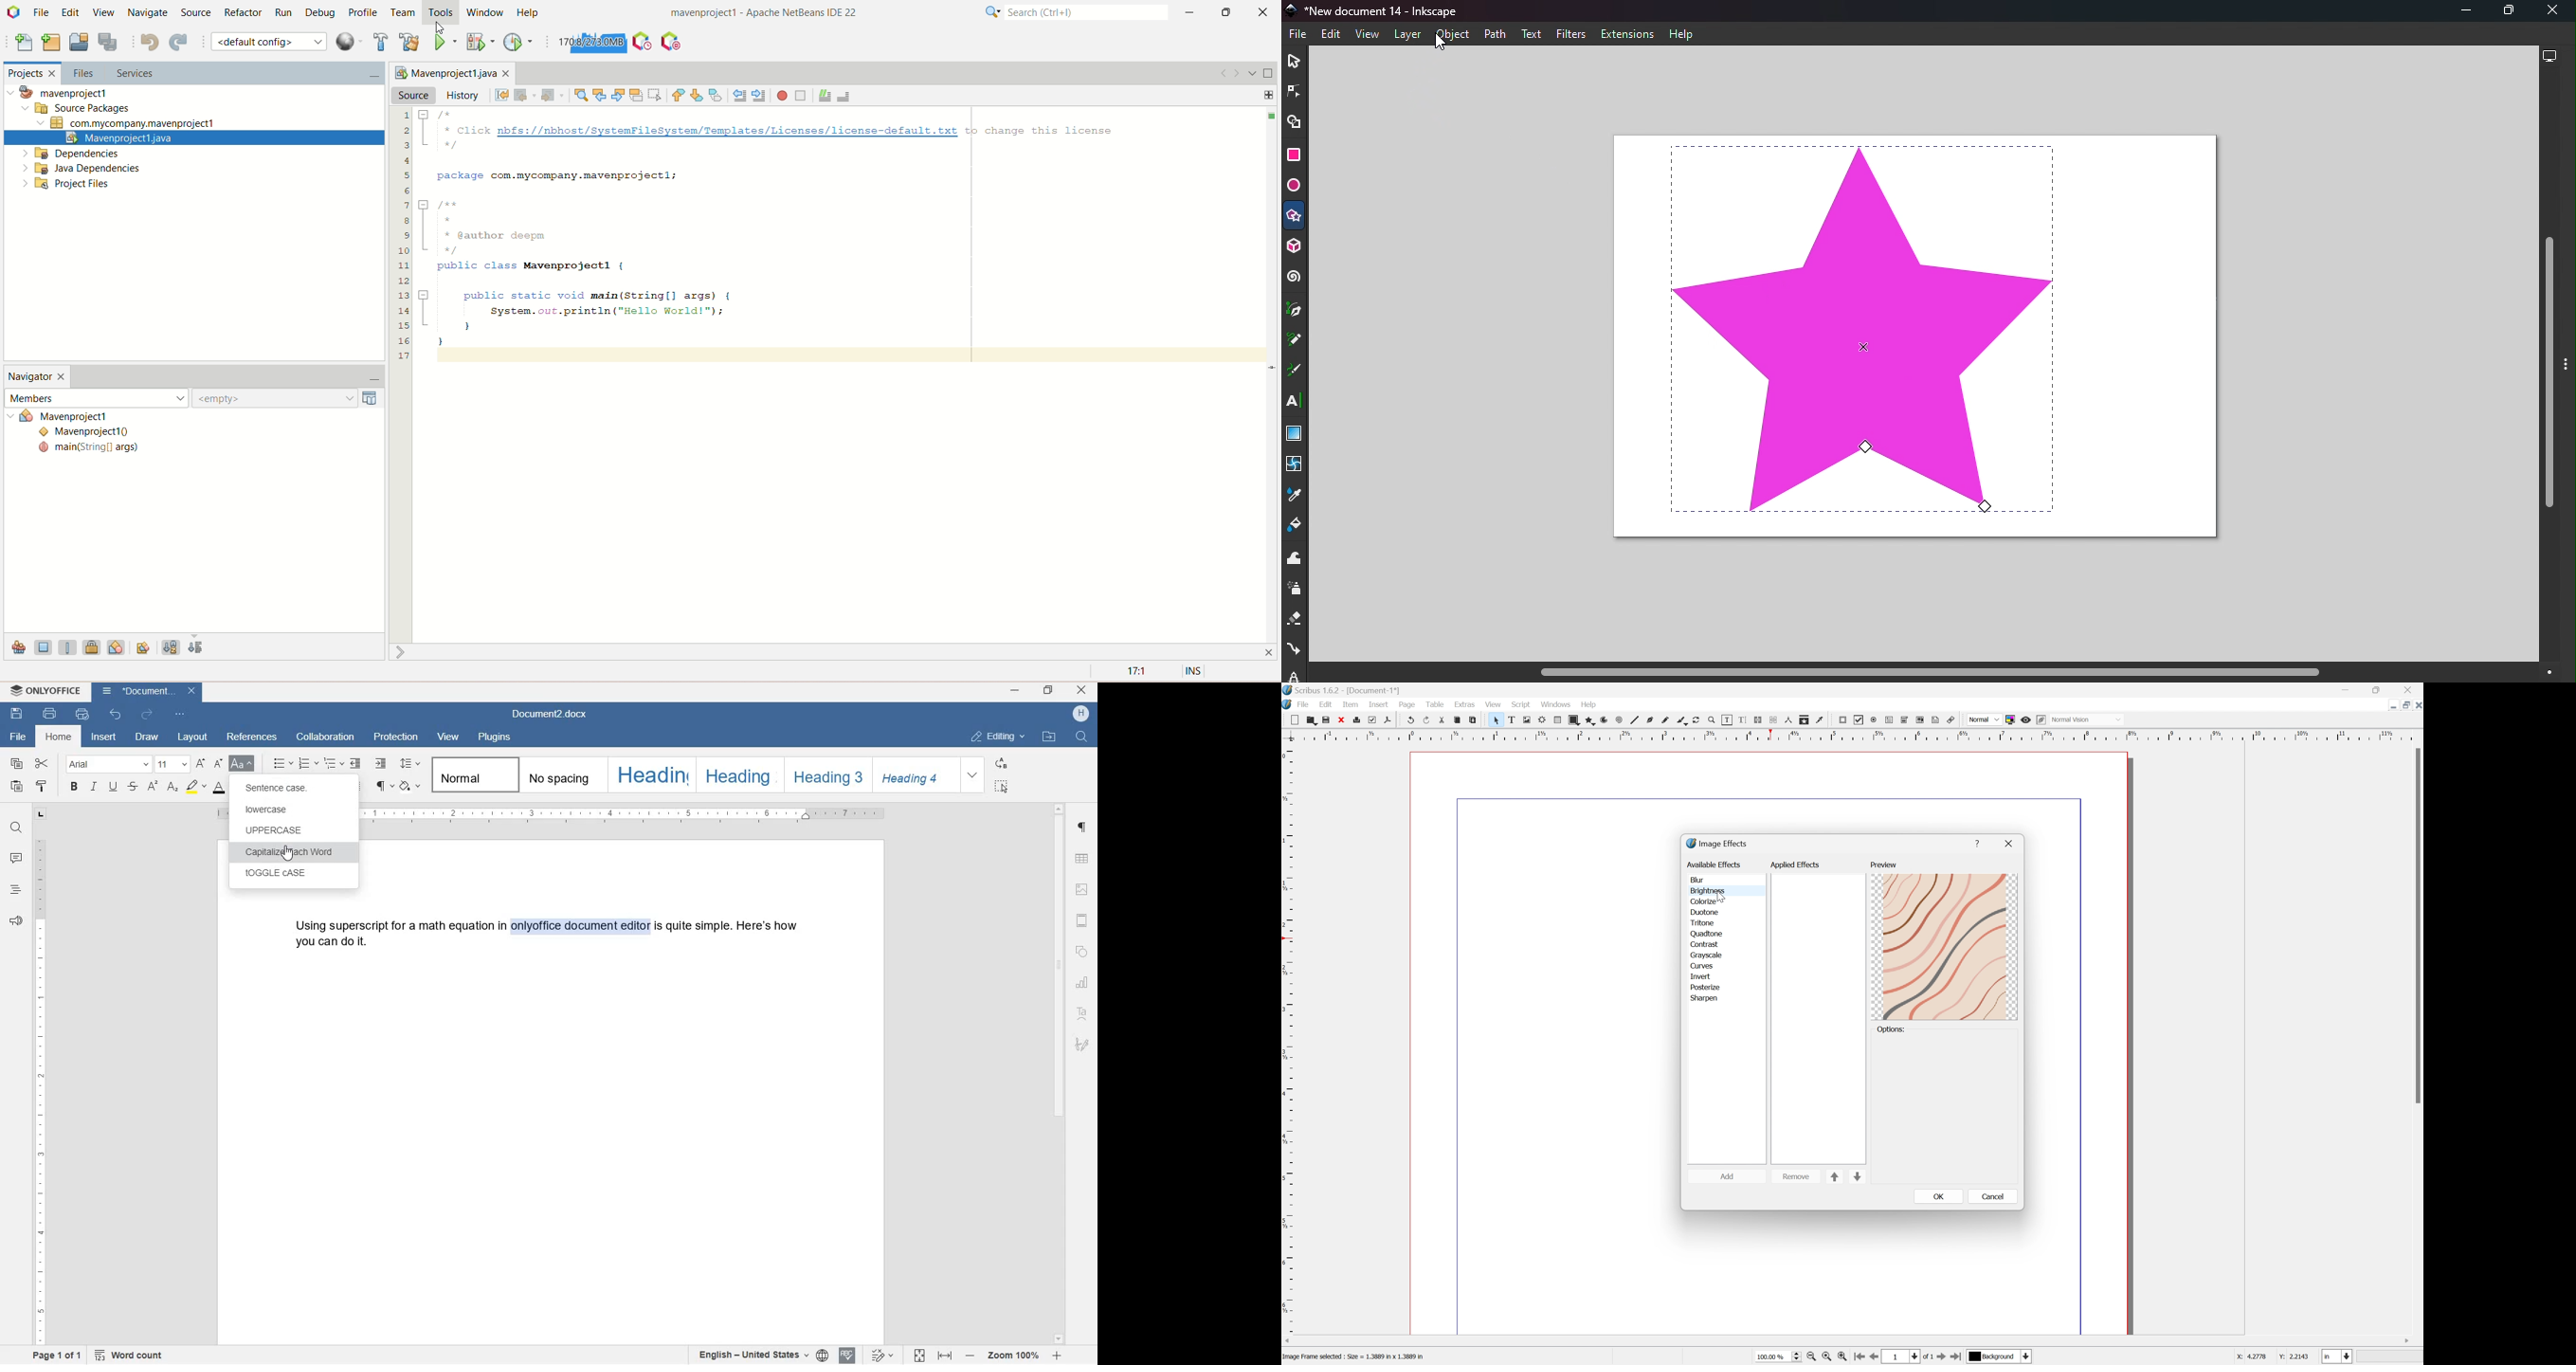 This screenshot has width=2576, height=1372. Describe the element at coordinates (1061, 1073) in the screenshot. I see `scrollbar` at that location.